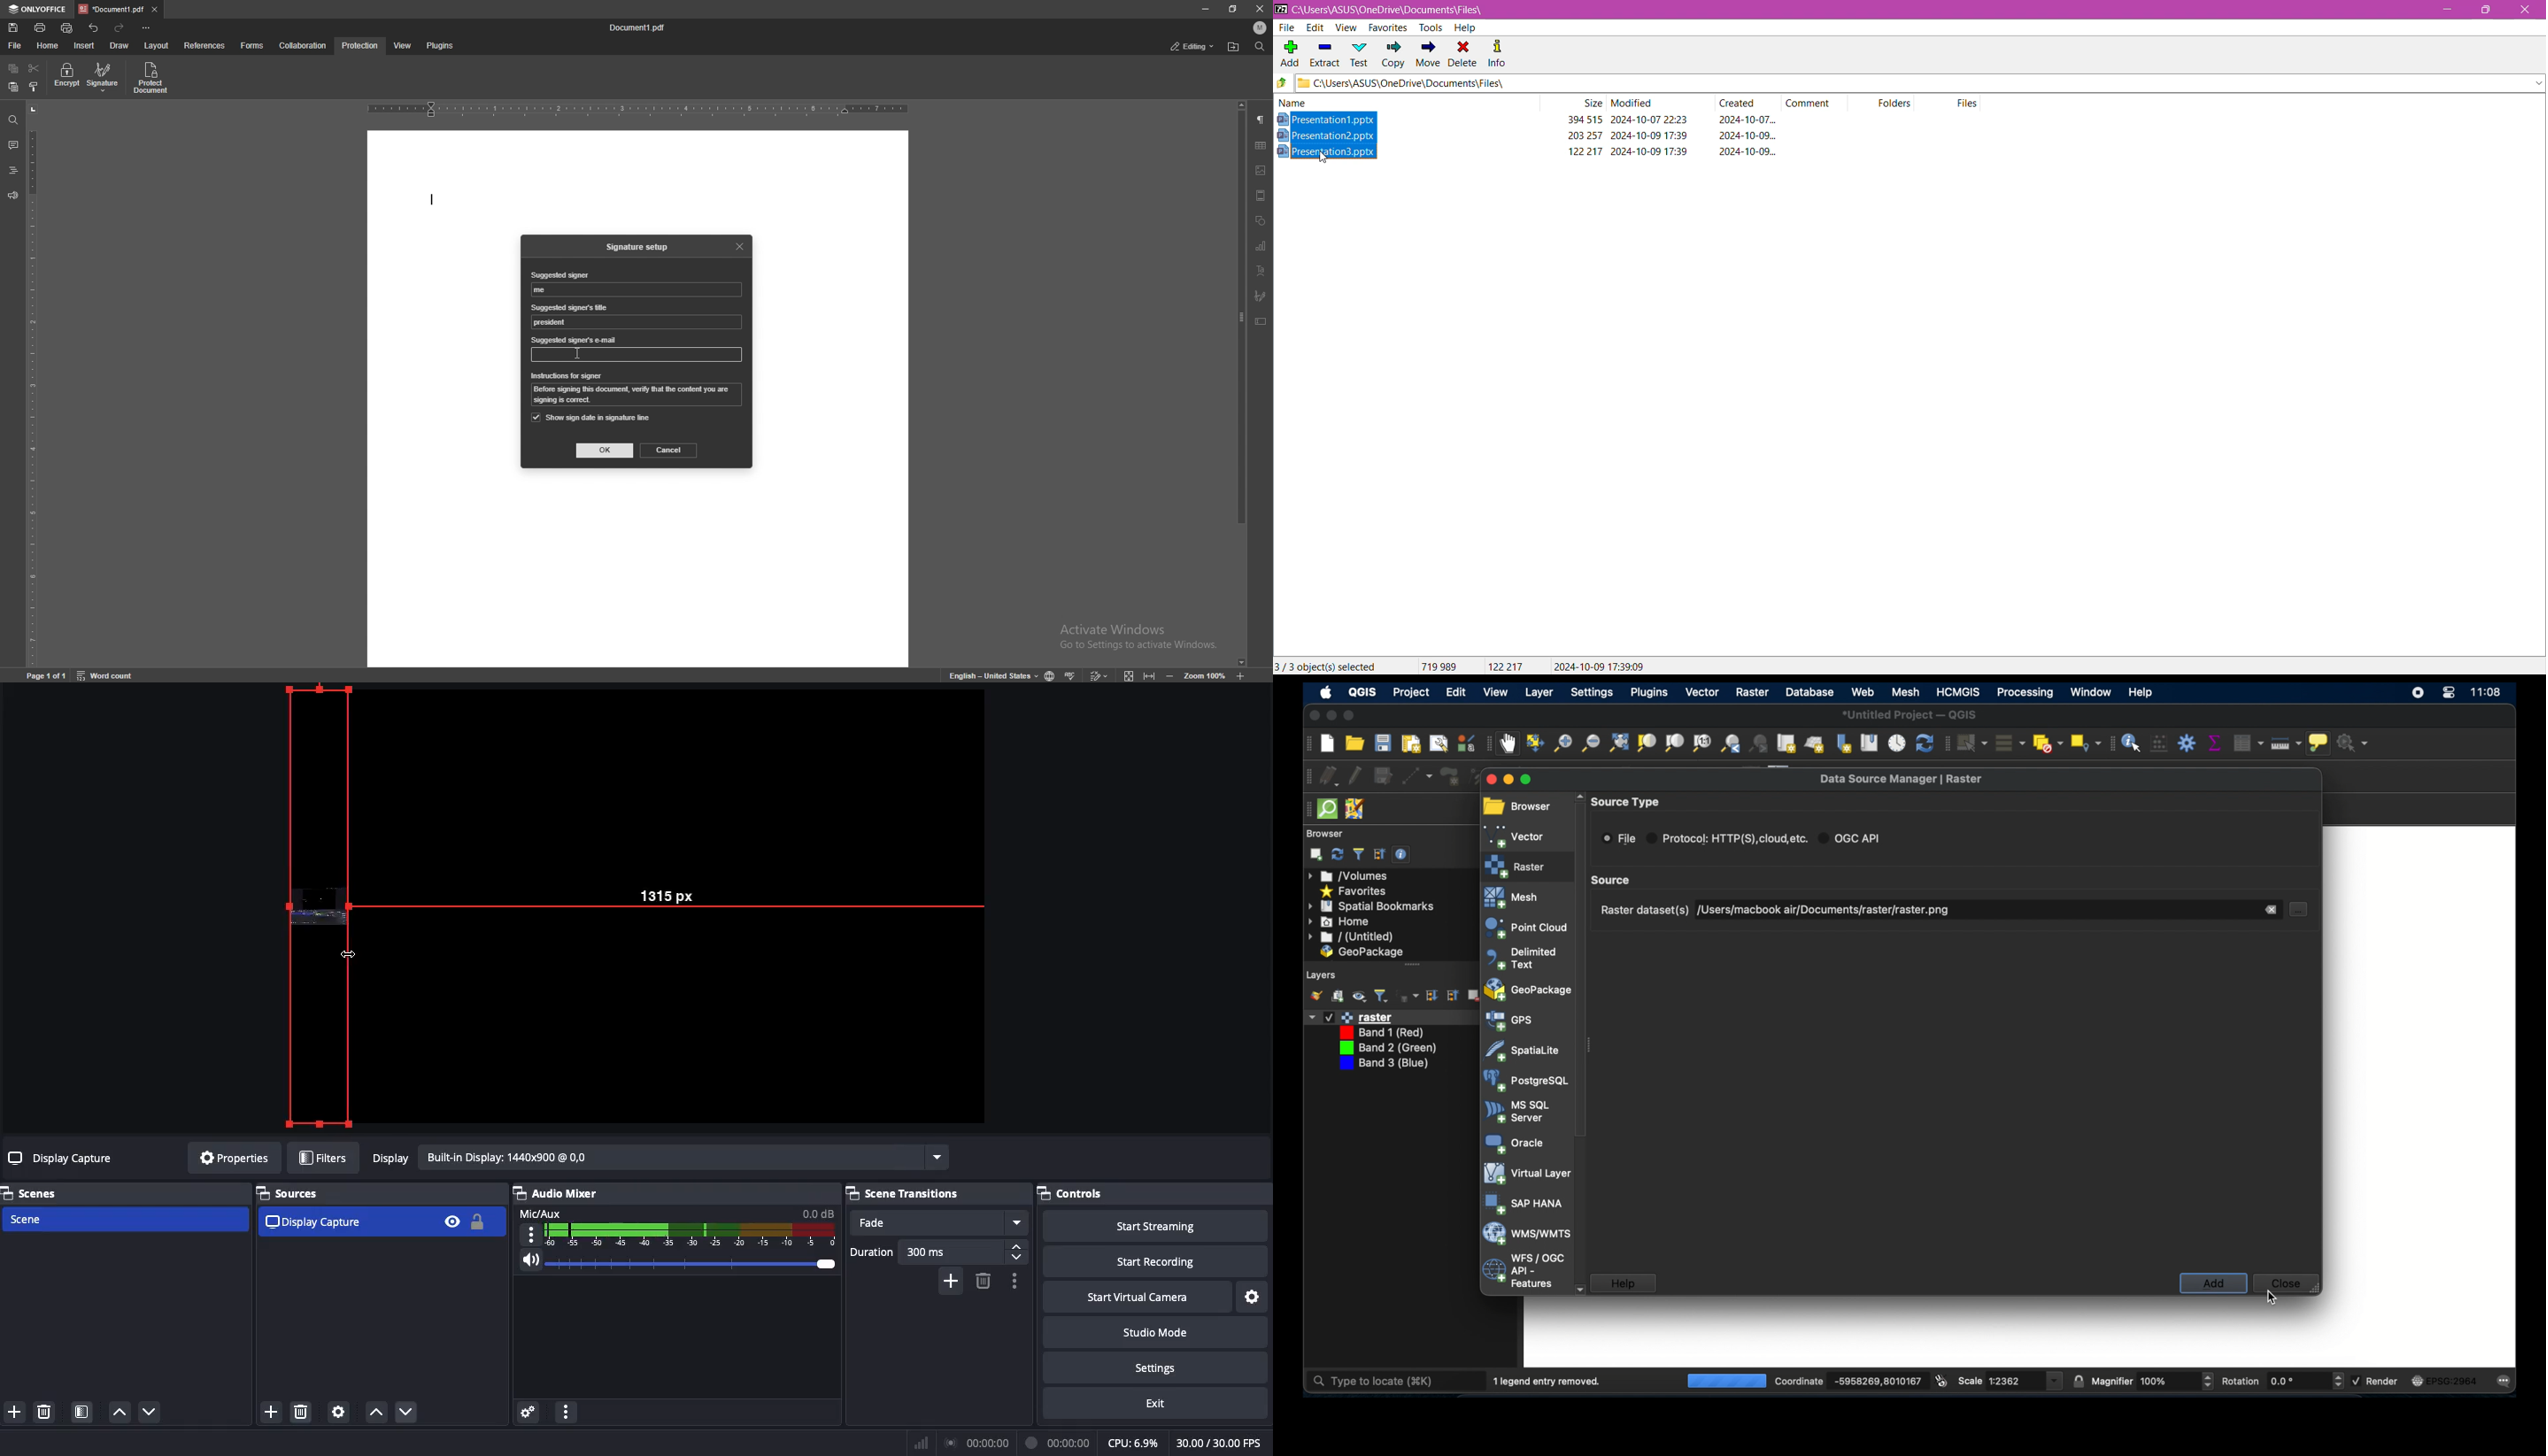  Describe the element at coordinates (2337, 1382) in the screenshot. I see `Increase or decrease` at that location.